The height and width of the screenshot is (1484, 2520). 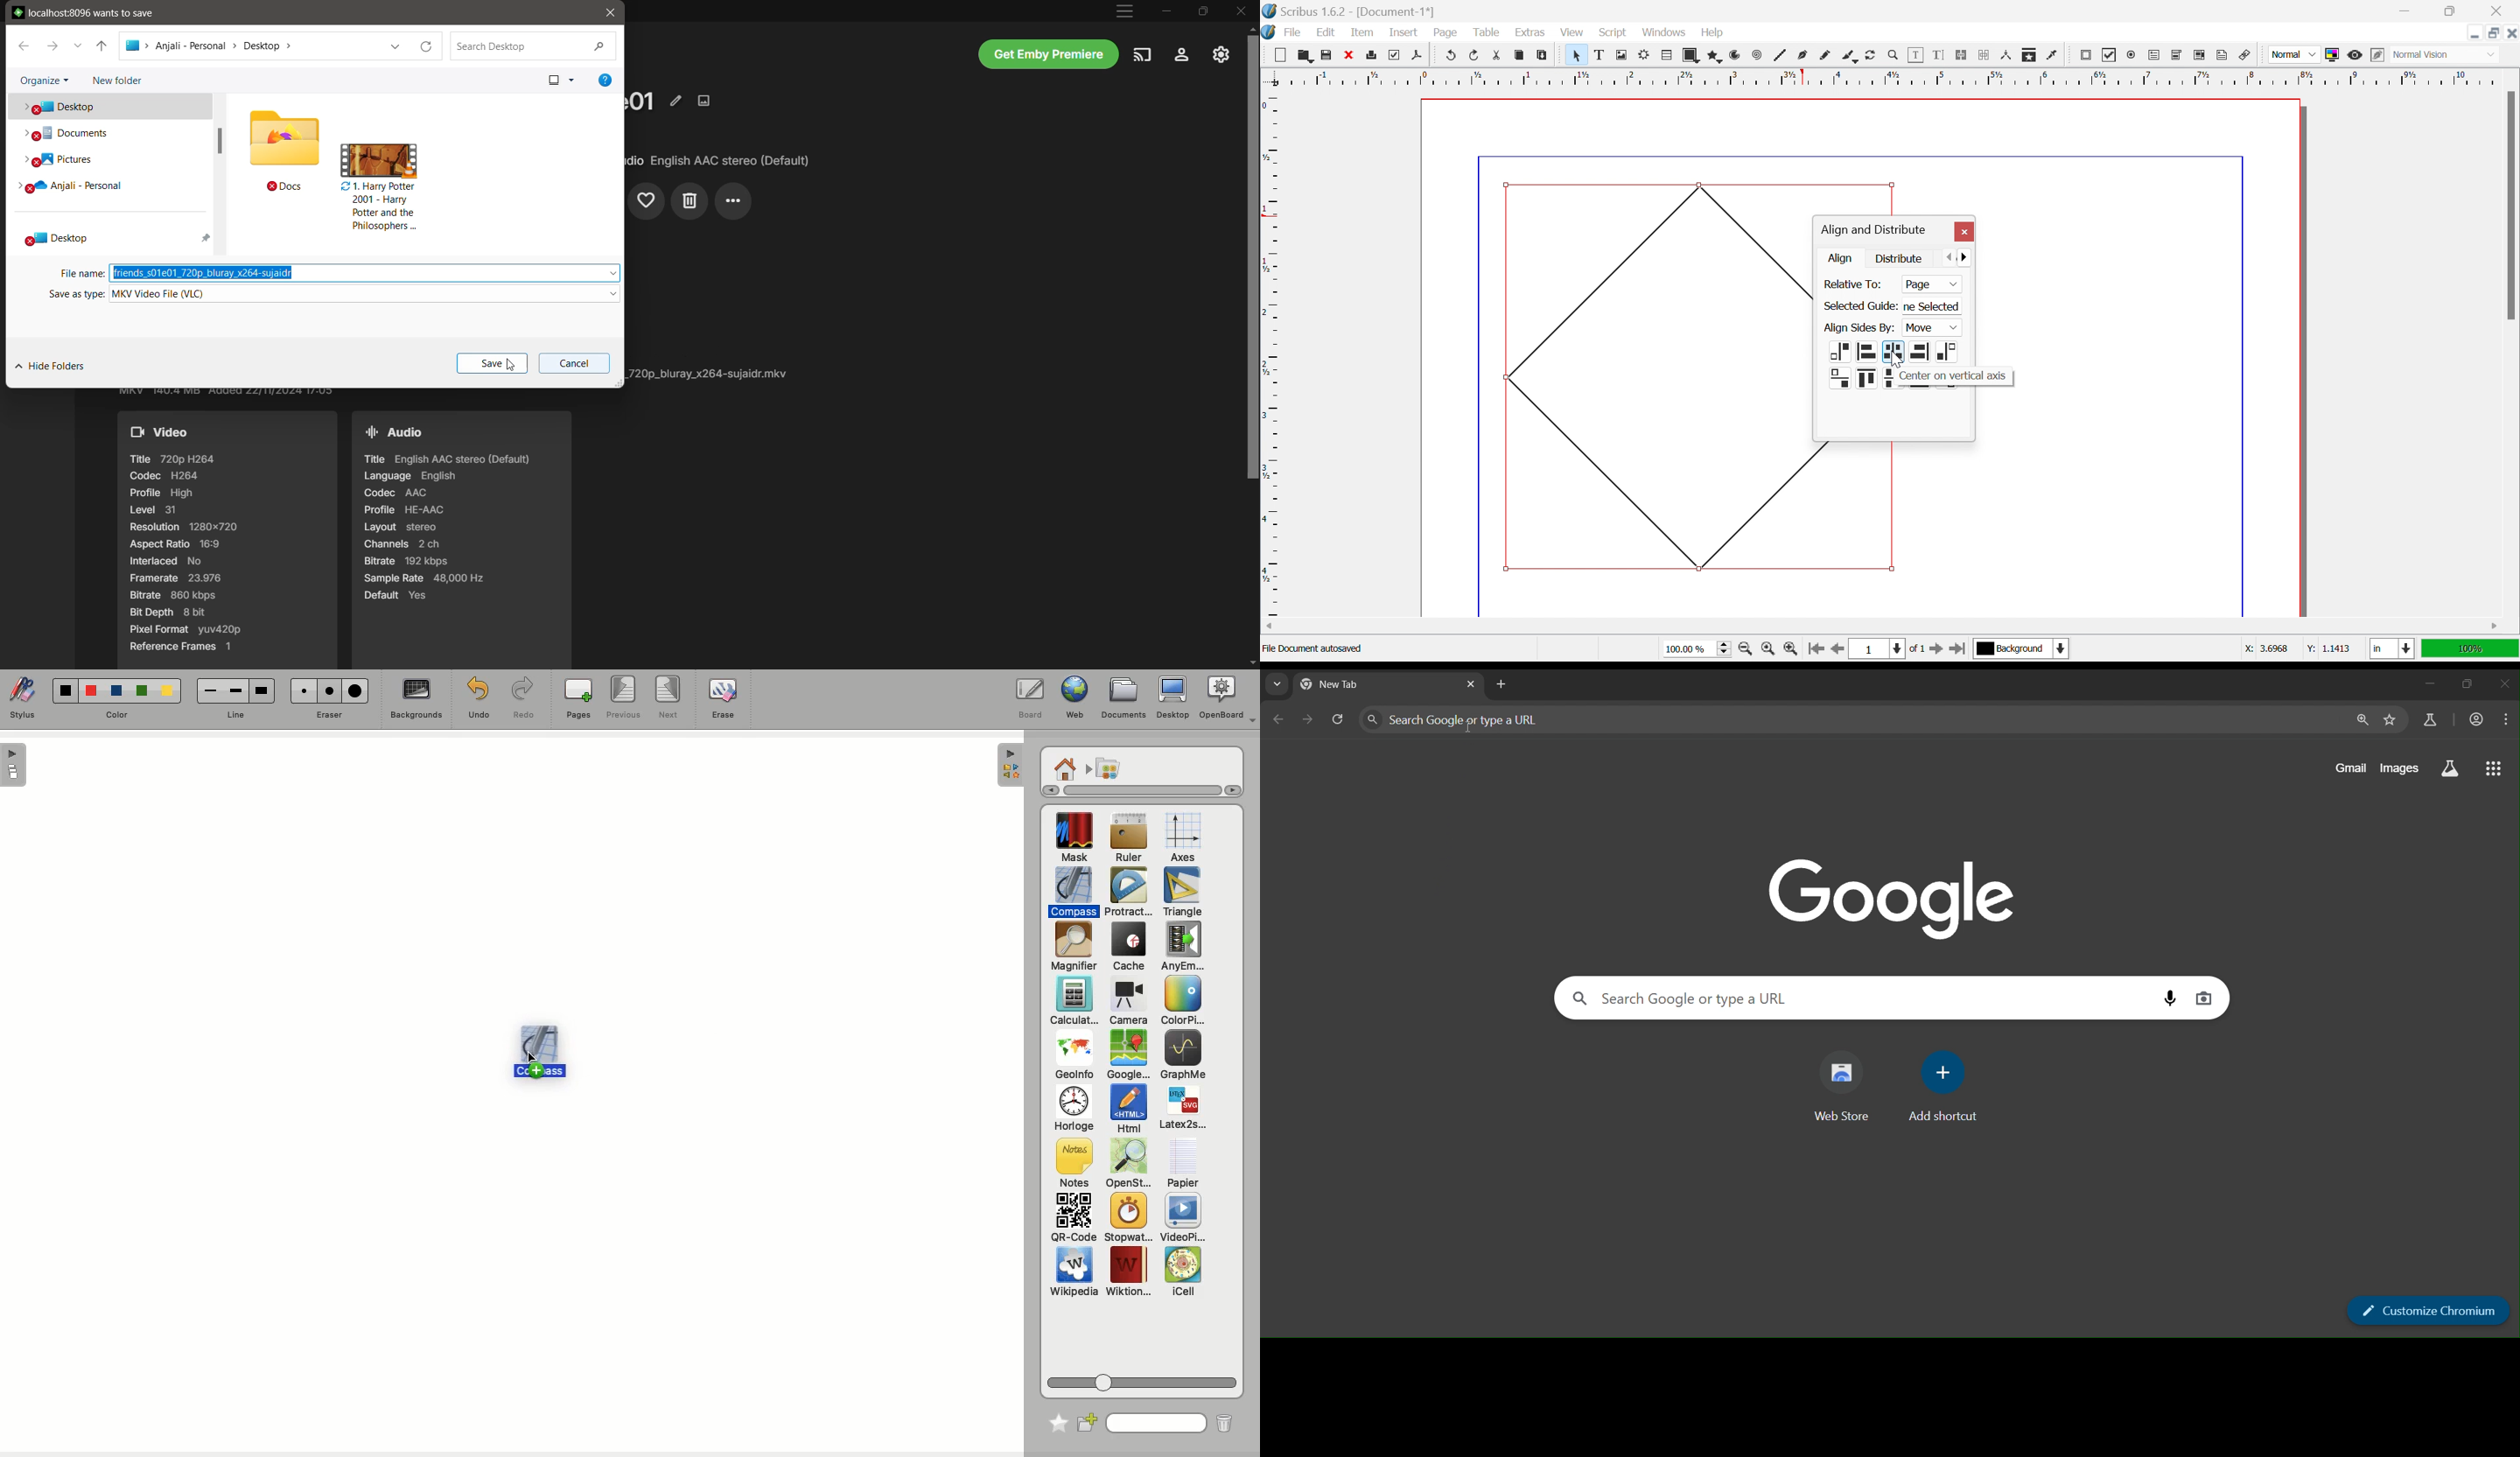 What do you see at coordinates (1530, 33) in the screenshot?
I see `Extras` at bounding box center [1530, 33].